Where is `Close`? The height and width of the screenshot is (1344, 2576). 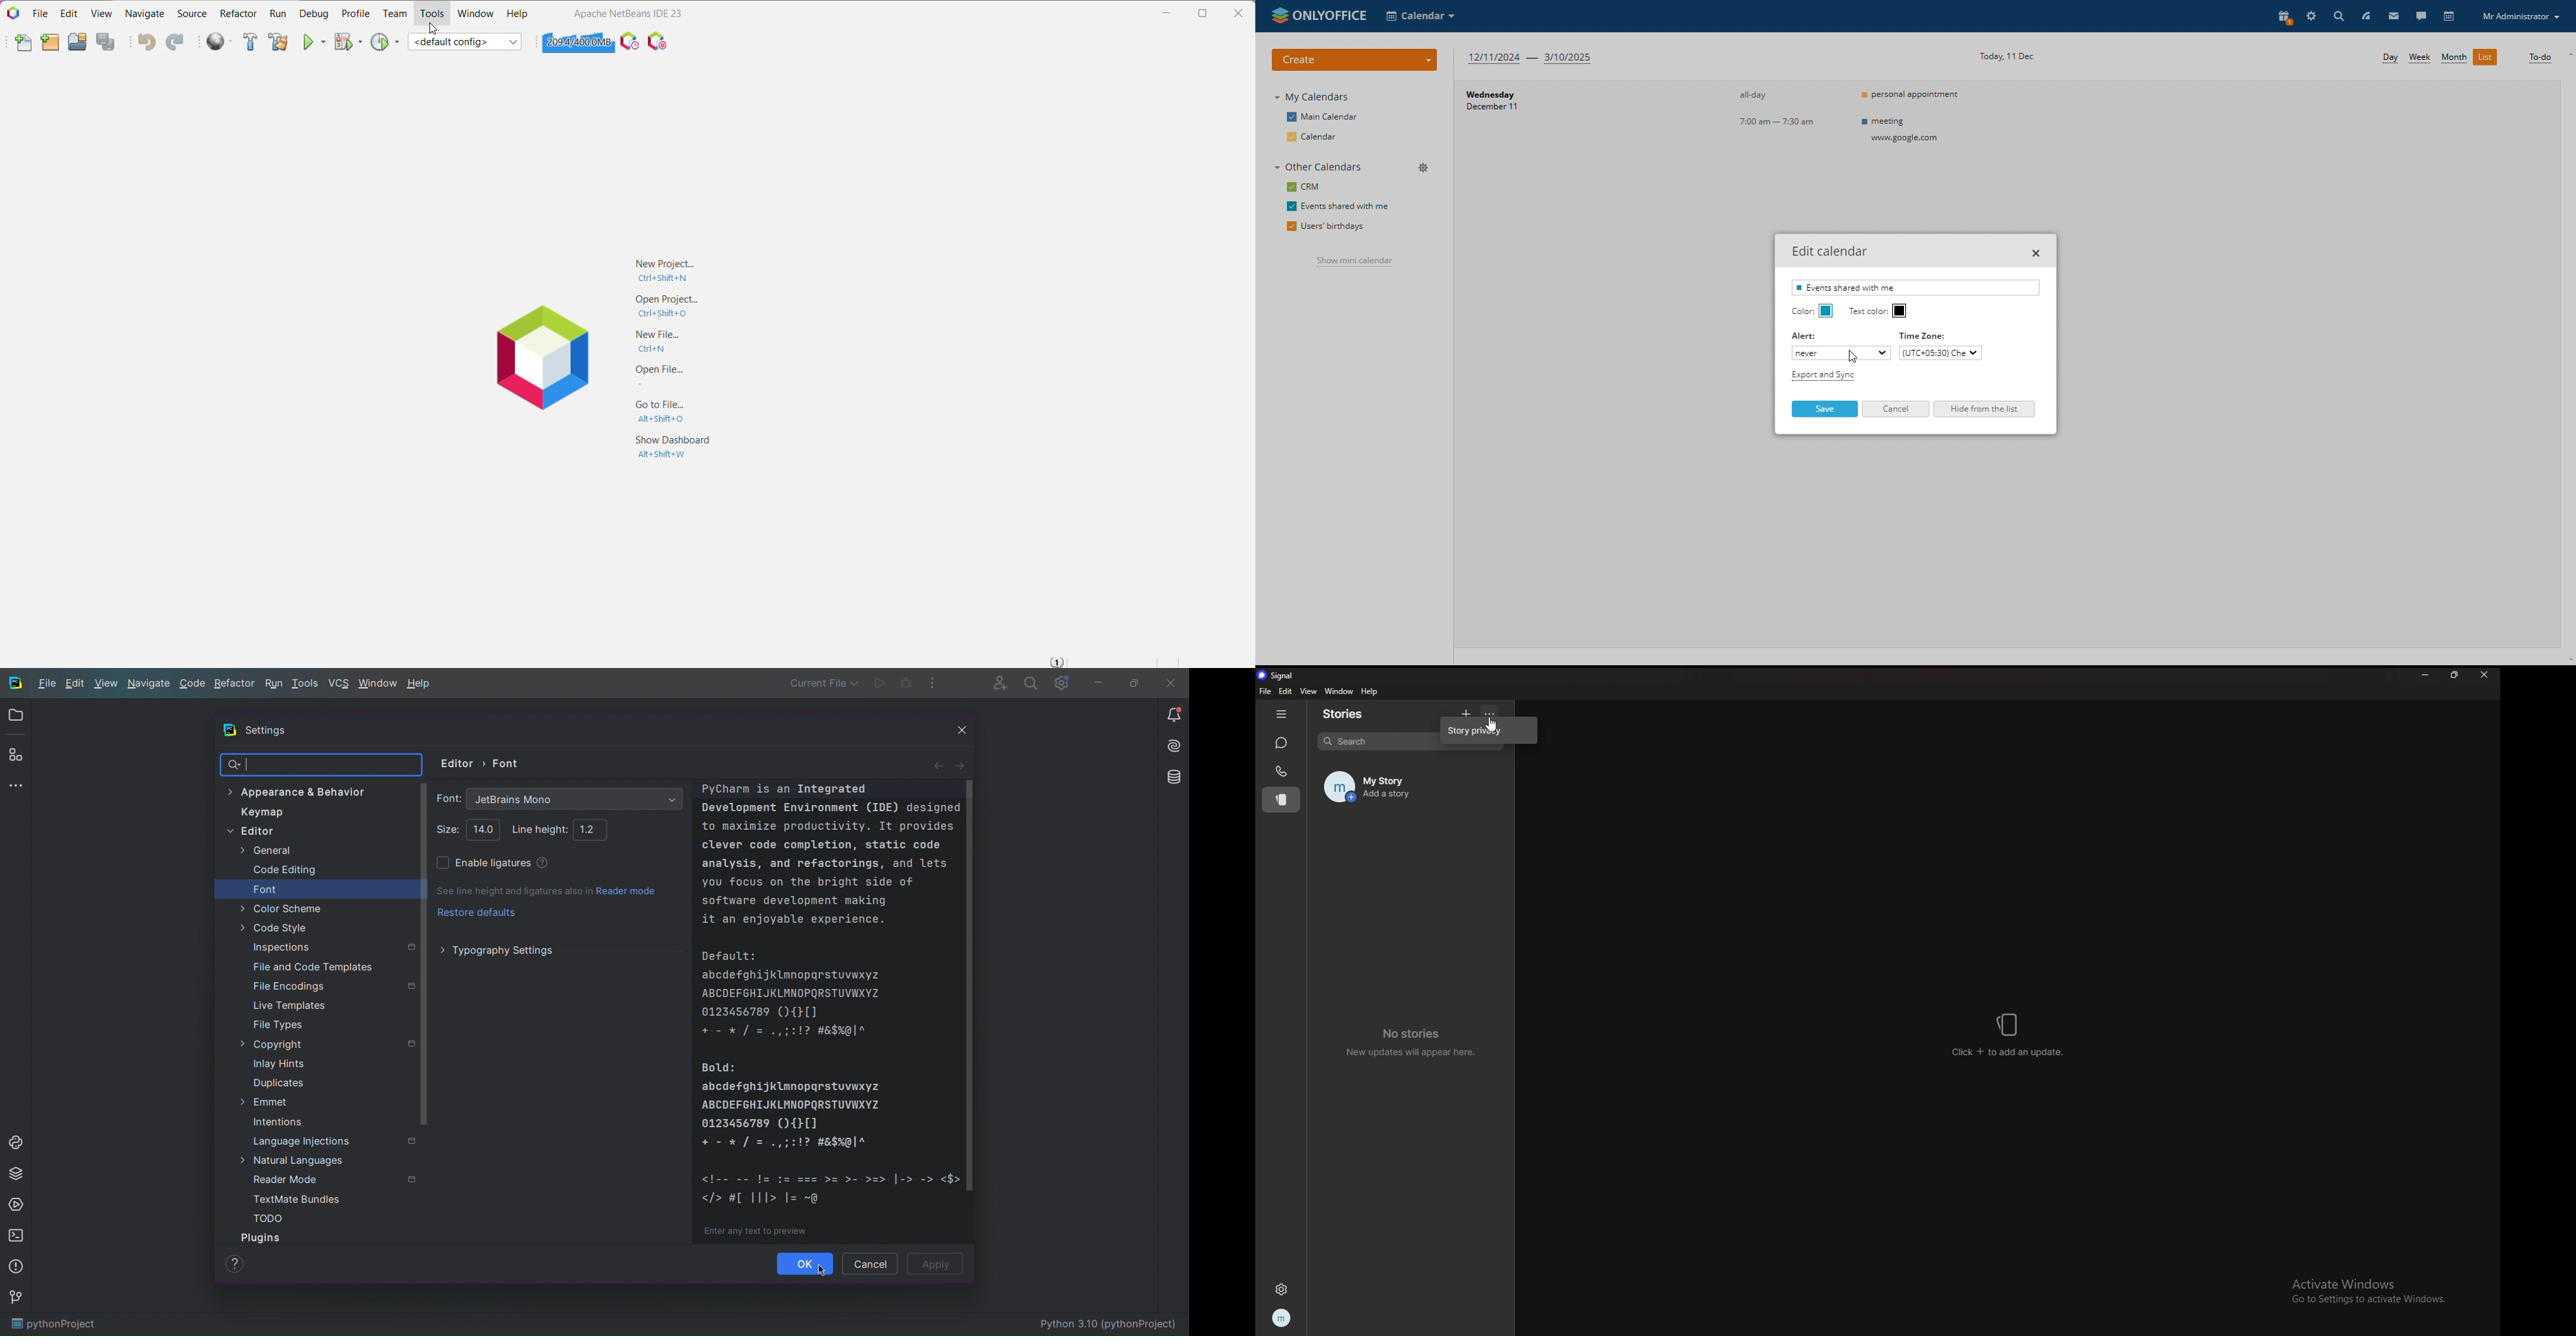 Close is located at coordinates (954, 732).